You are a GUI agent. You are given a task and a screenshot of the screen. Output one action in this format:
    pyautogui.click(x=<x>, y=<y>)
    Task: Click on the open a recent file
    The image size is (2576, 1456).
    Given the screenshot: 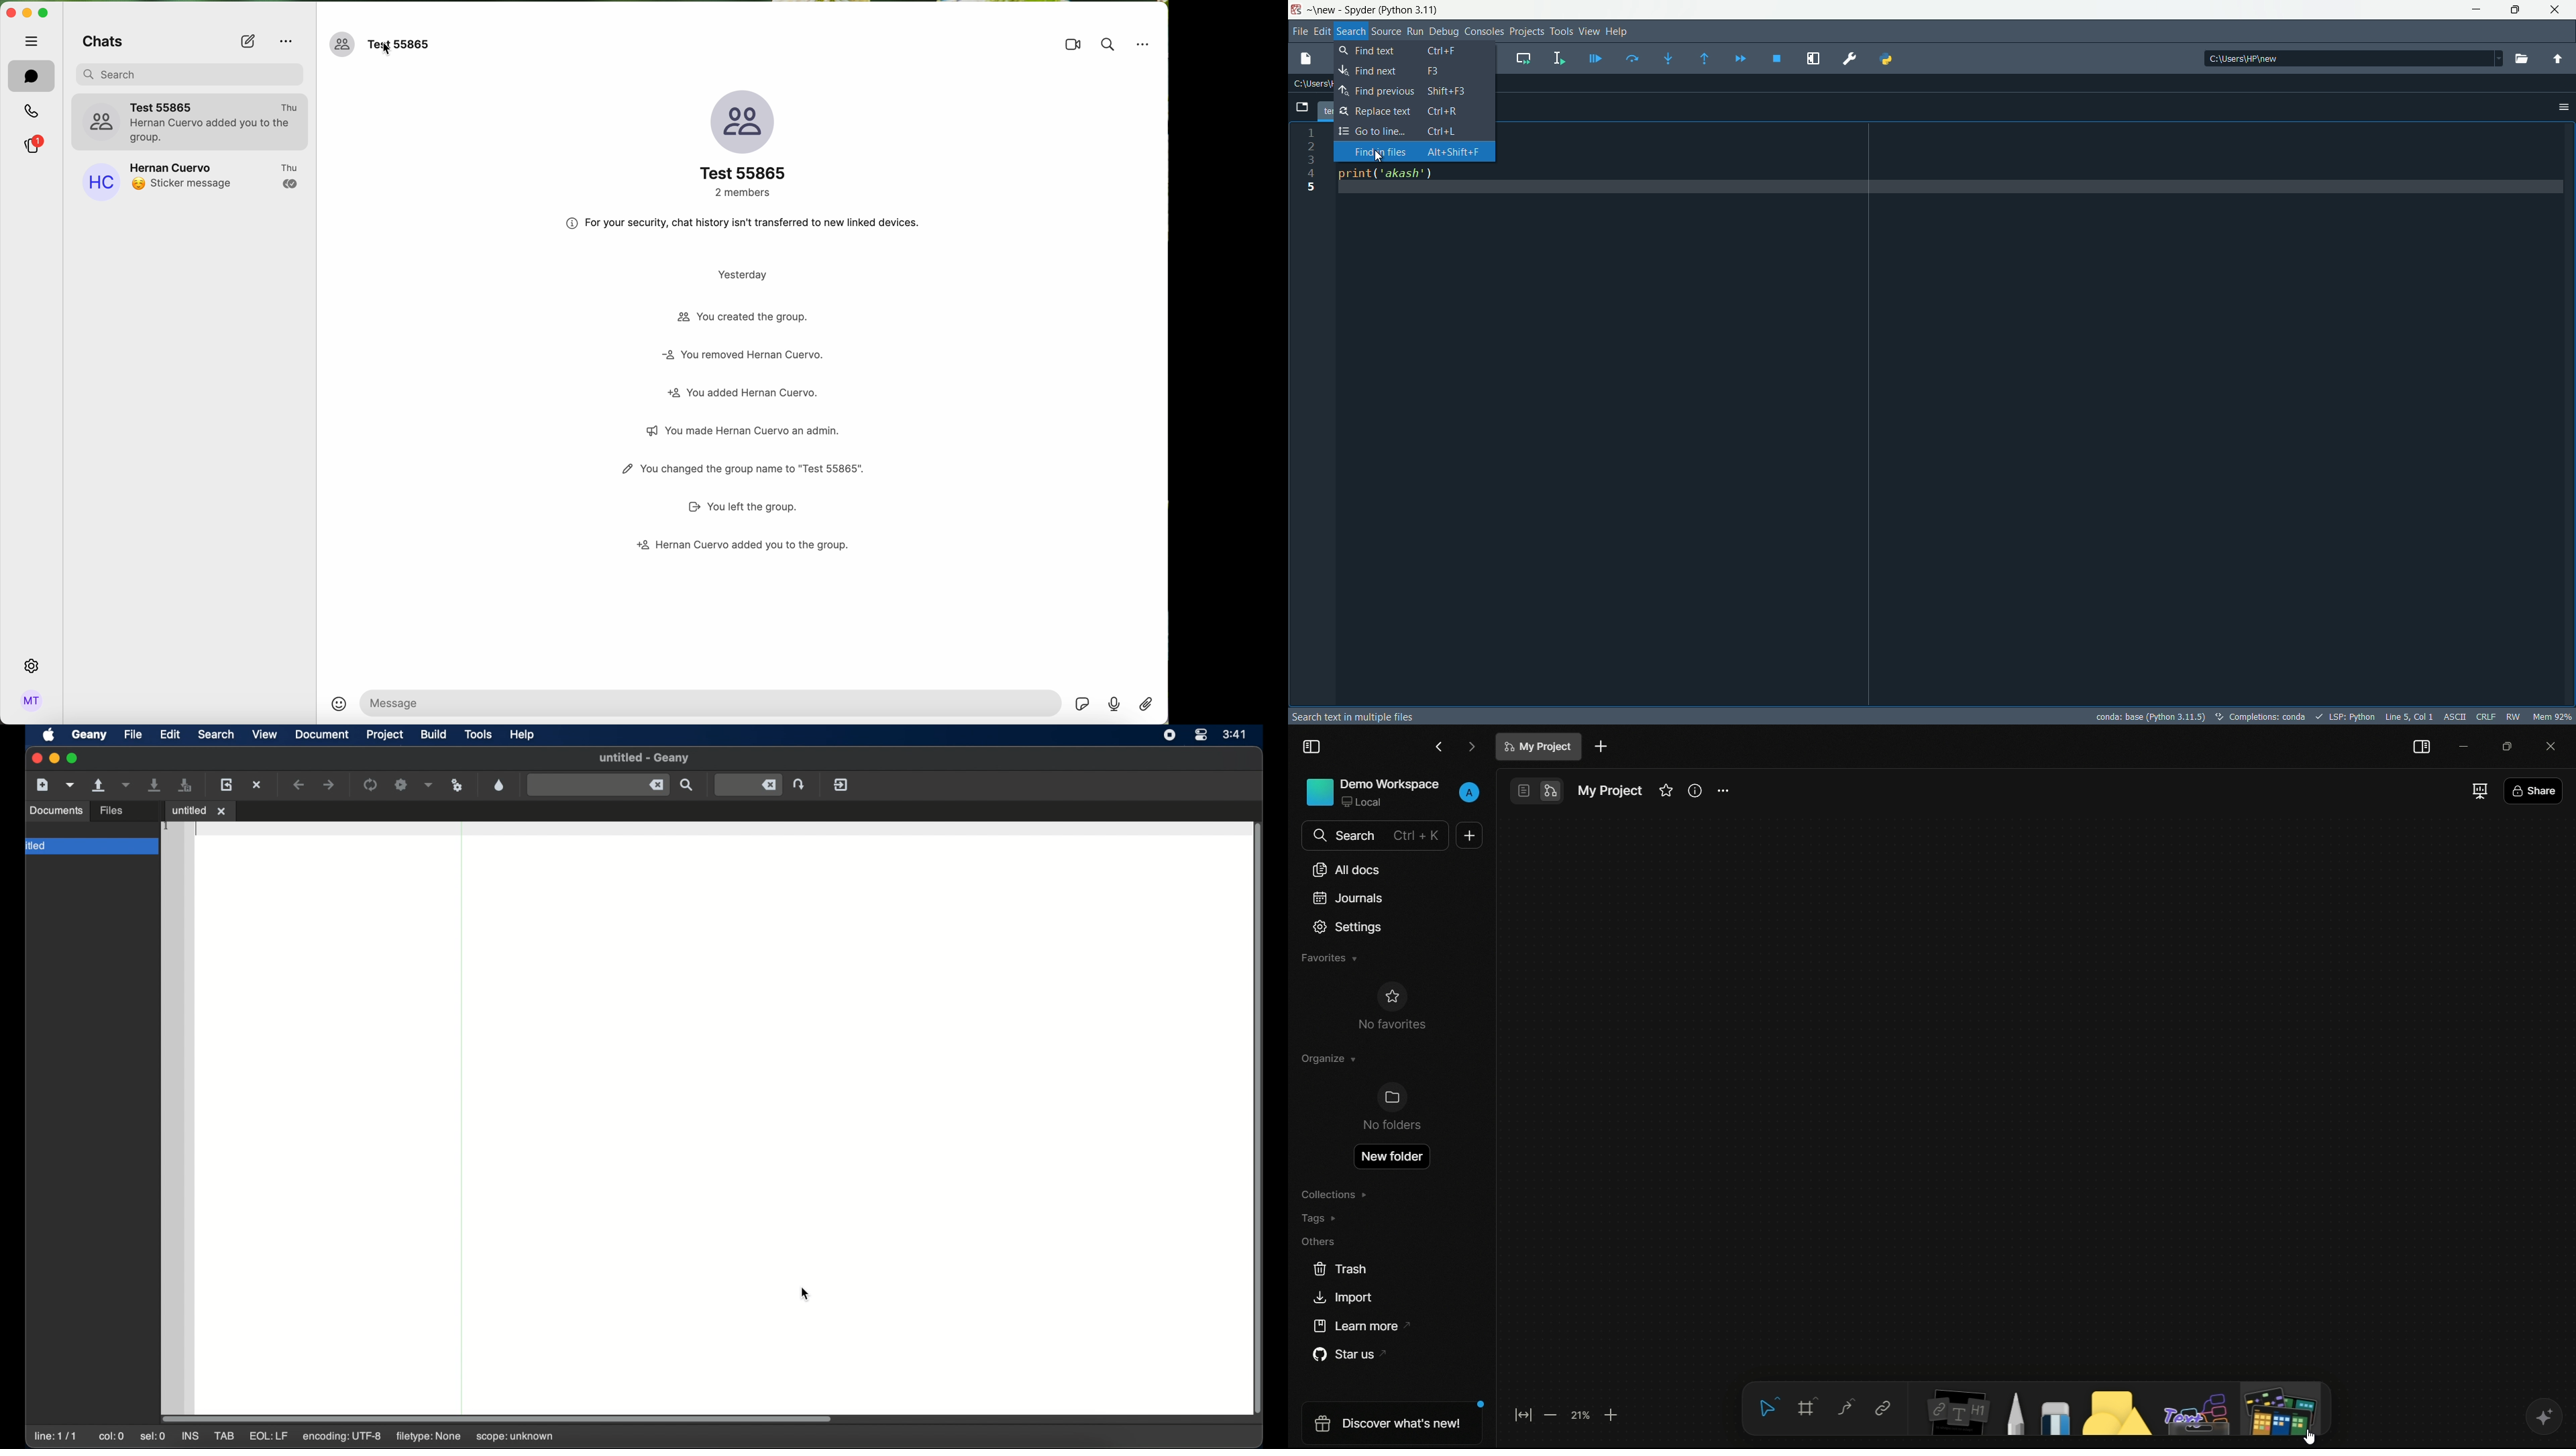 What is the action you would take?
    pyautogui.click(x=127, y=786)
    